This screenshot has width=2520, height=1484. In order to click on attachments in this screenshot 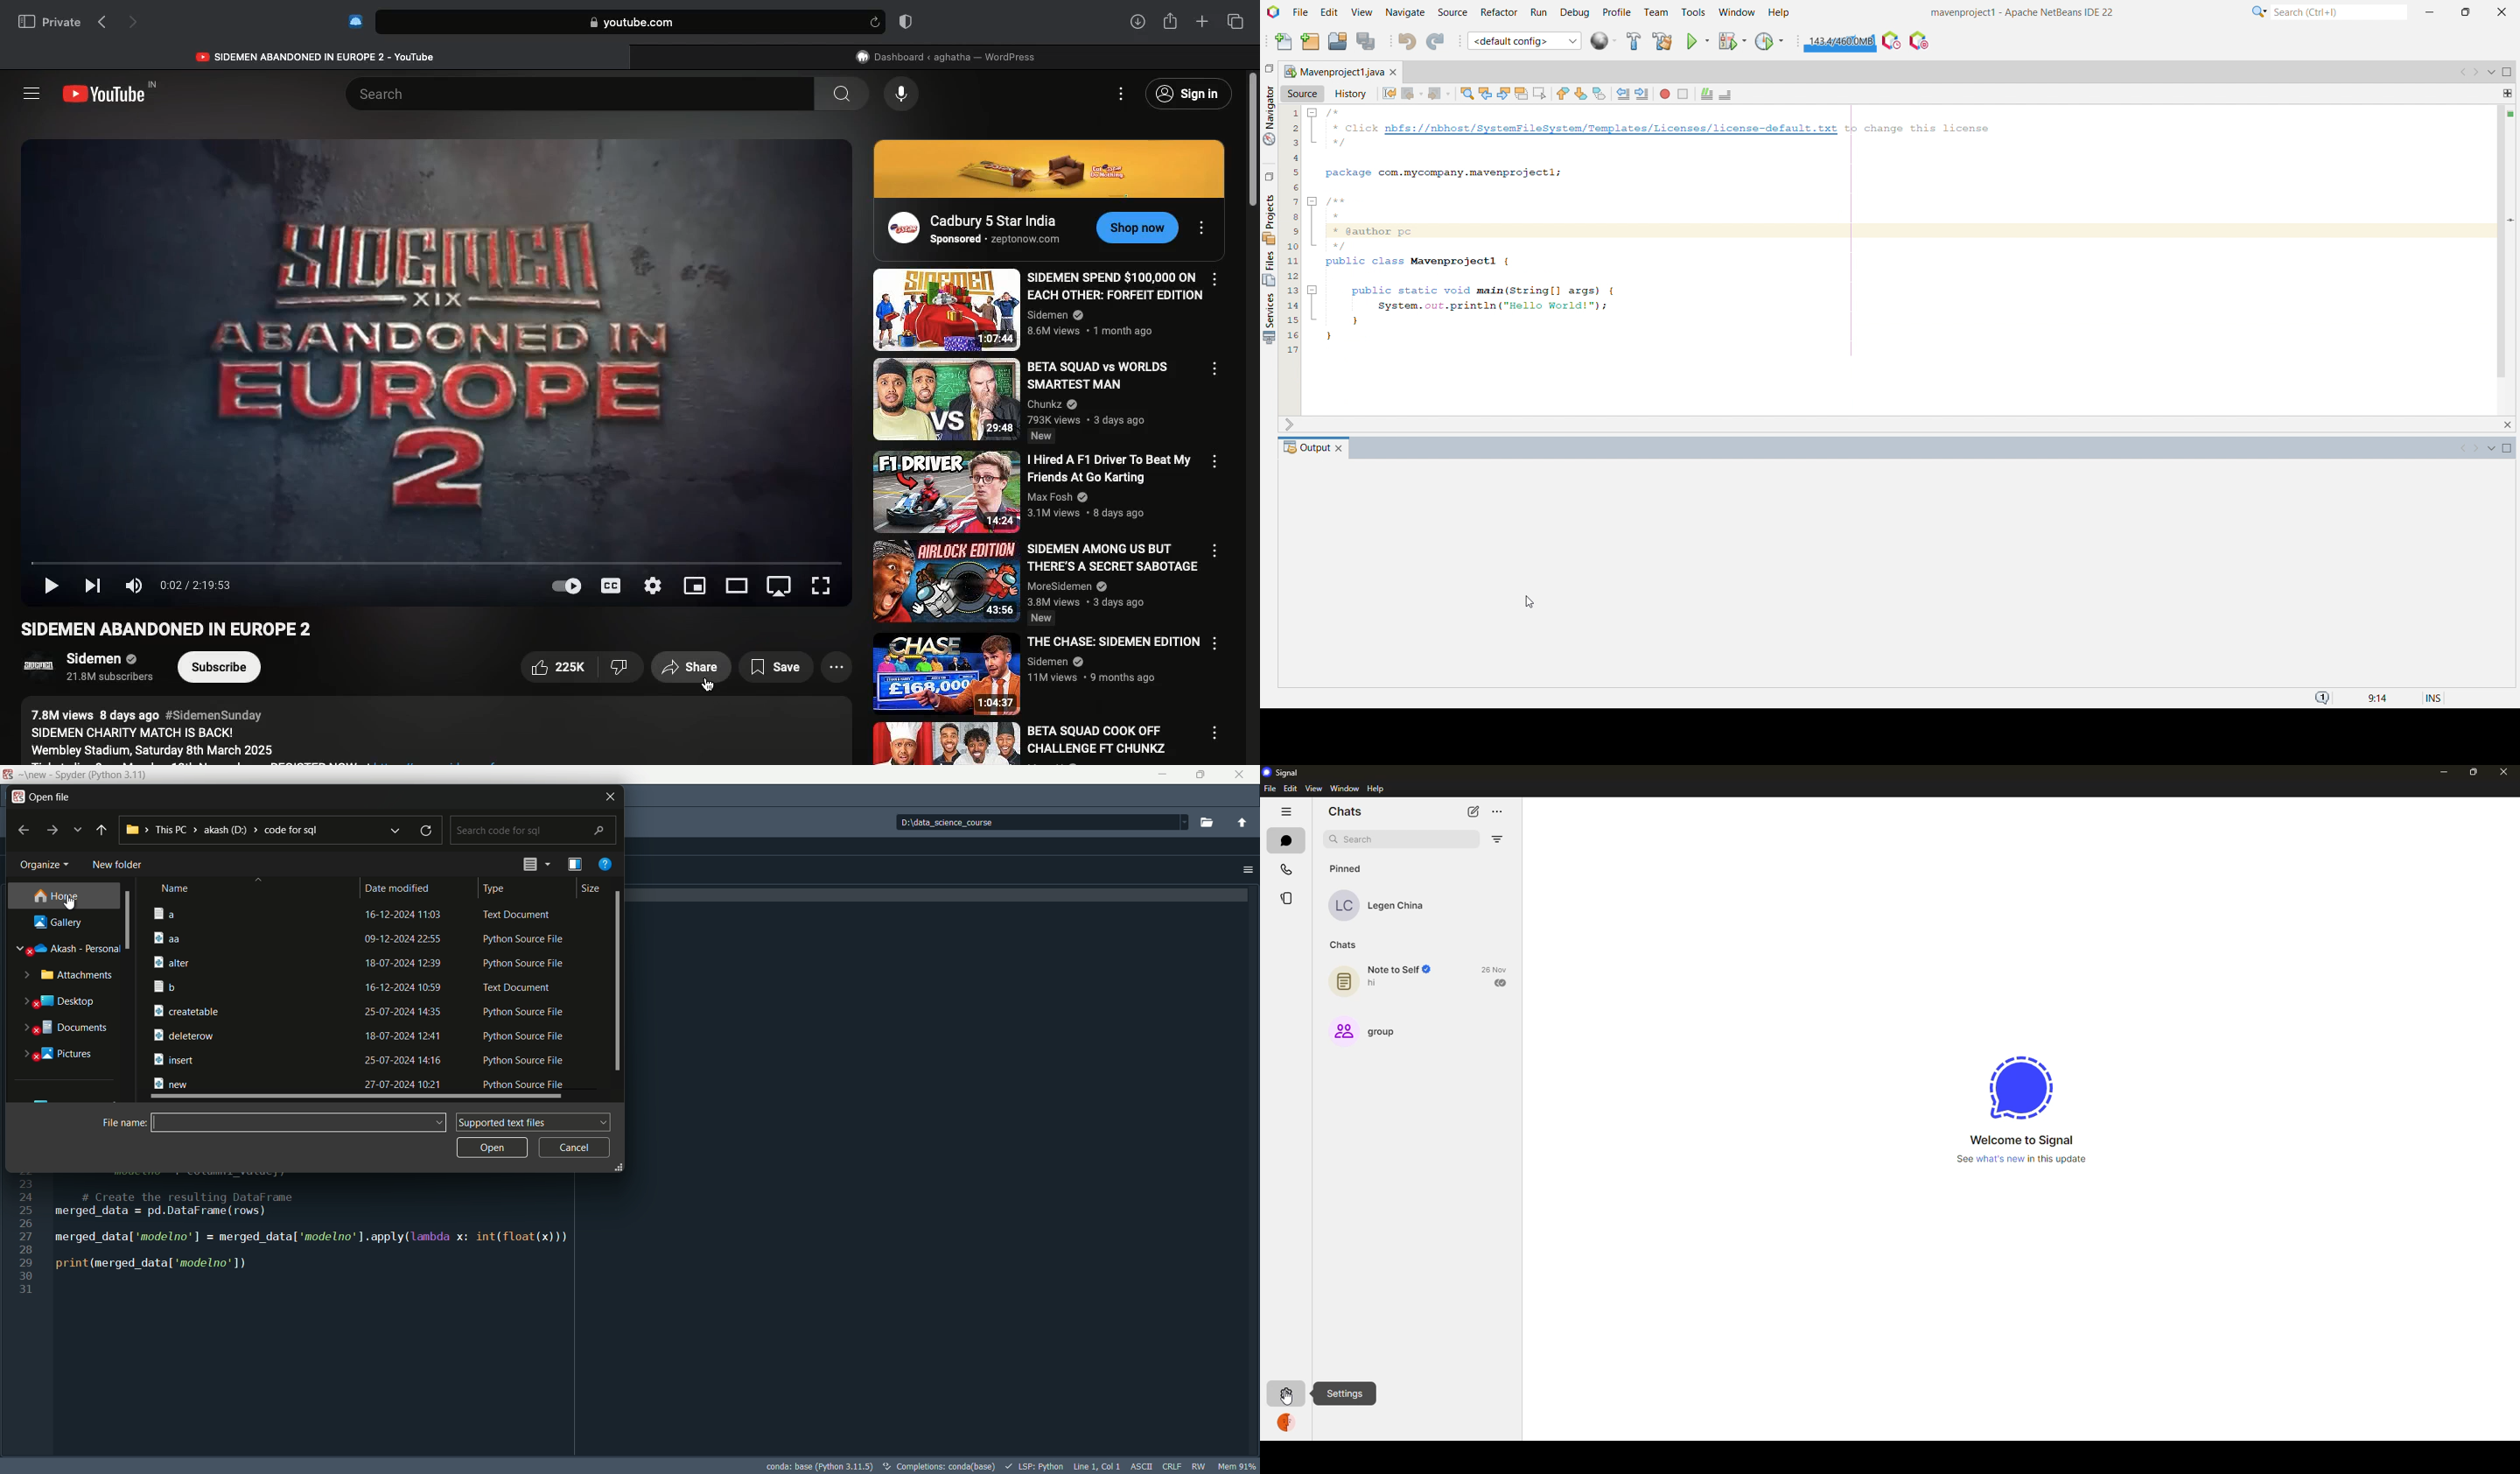, I will do `click(79, 975)`.